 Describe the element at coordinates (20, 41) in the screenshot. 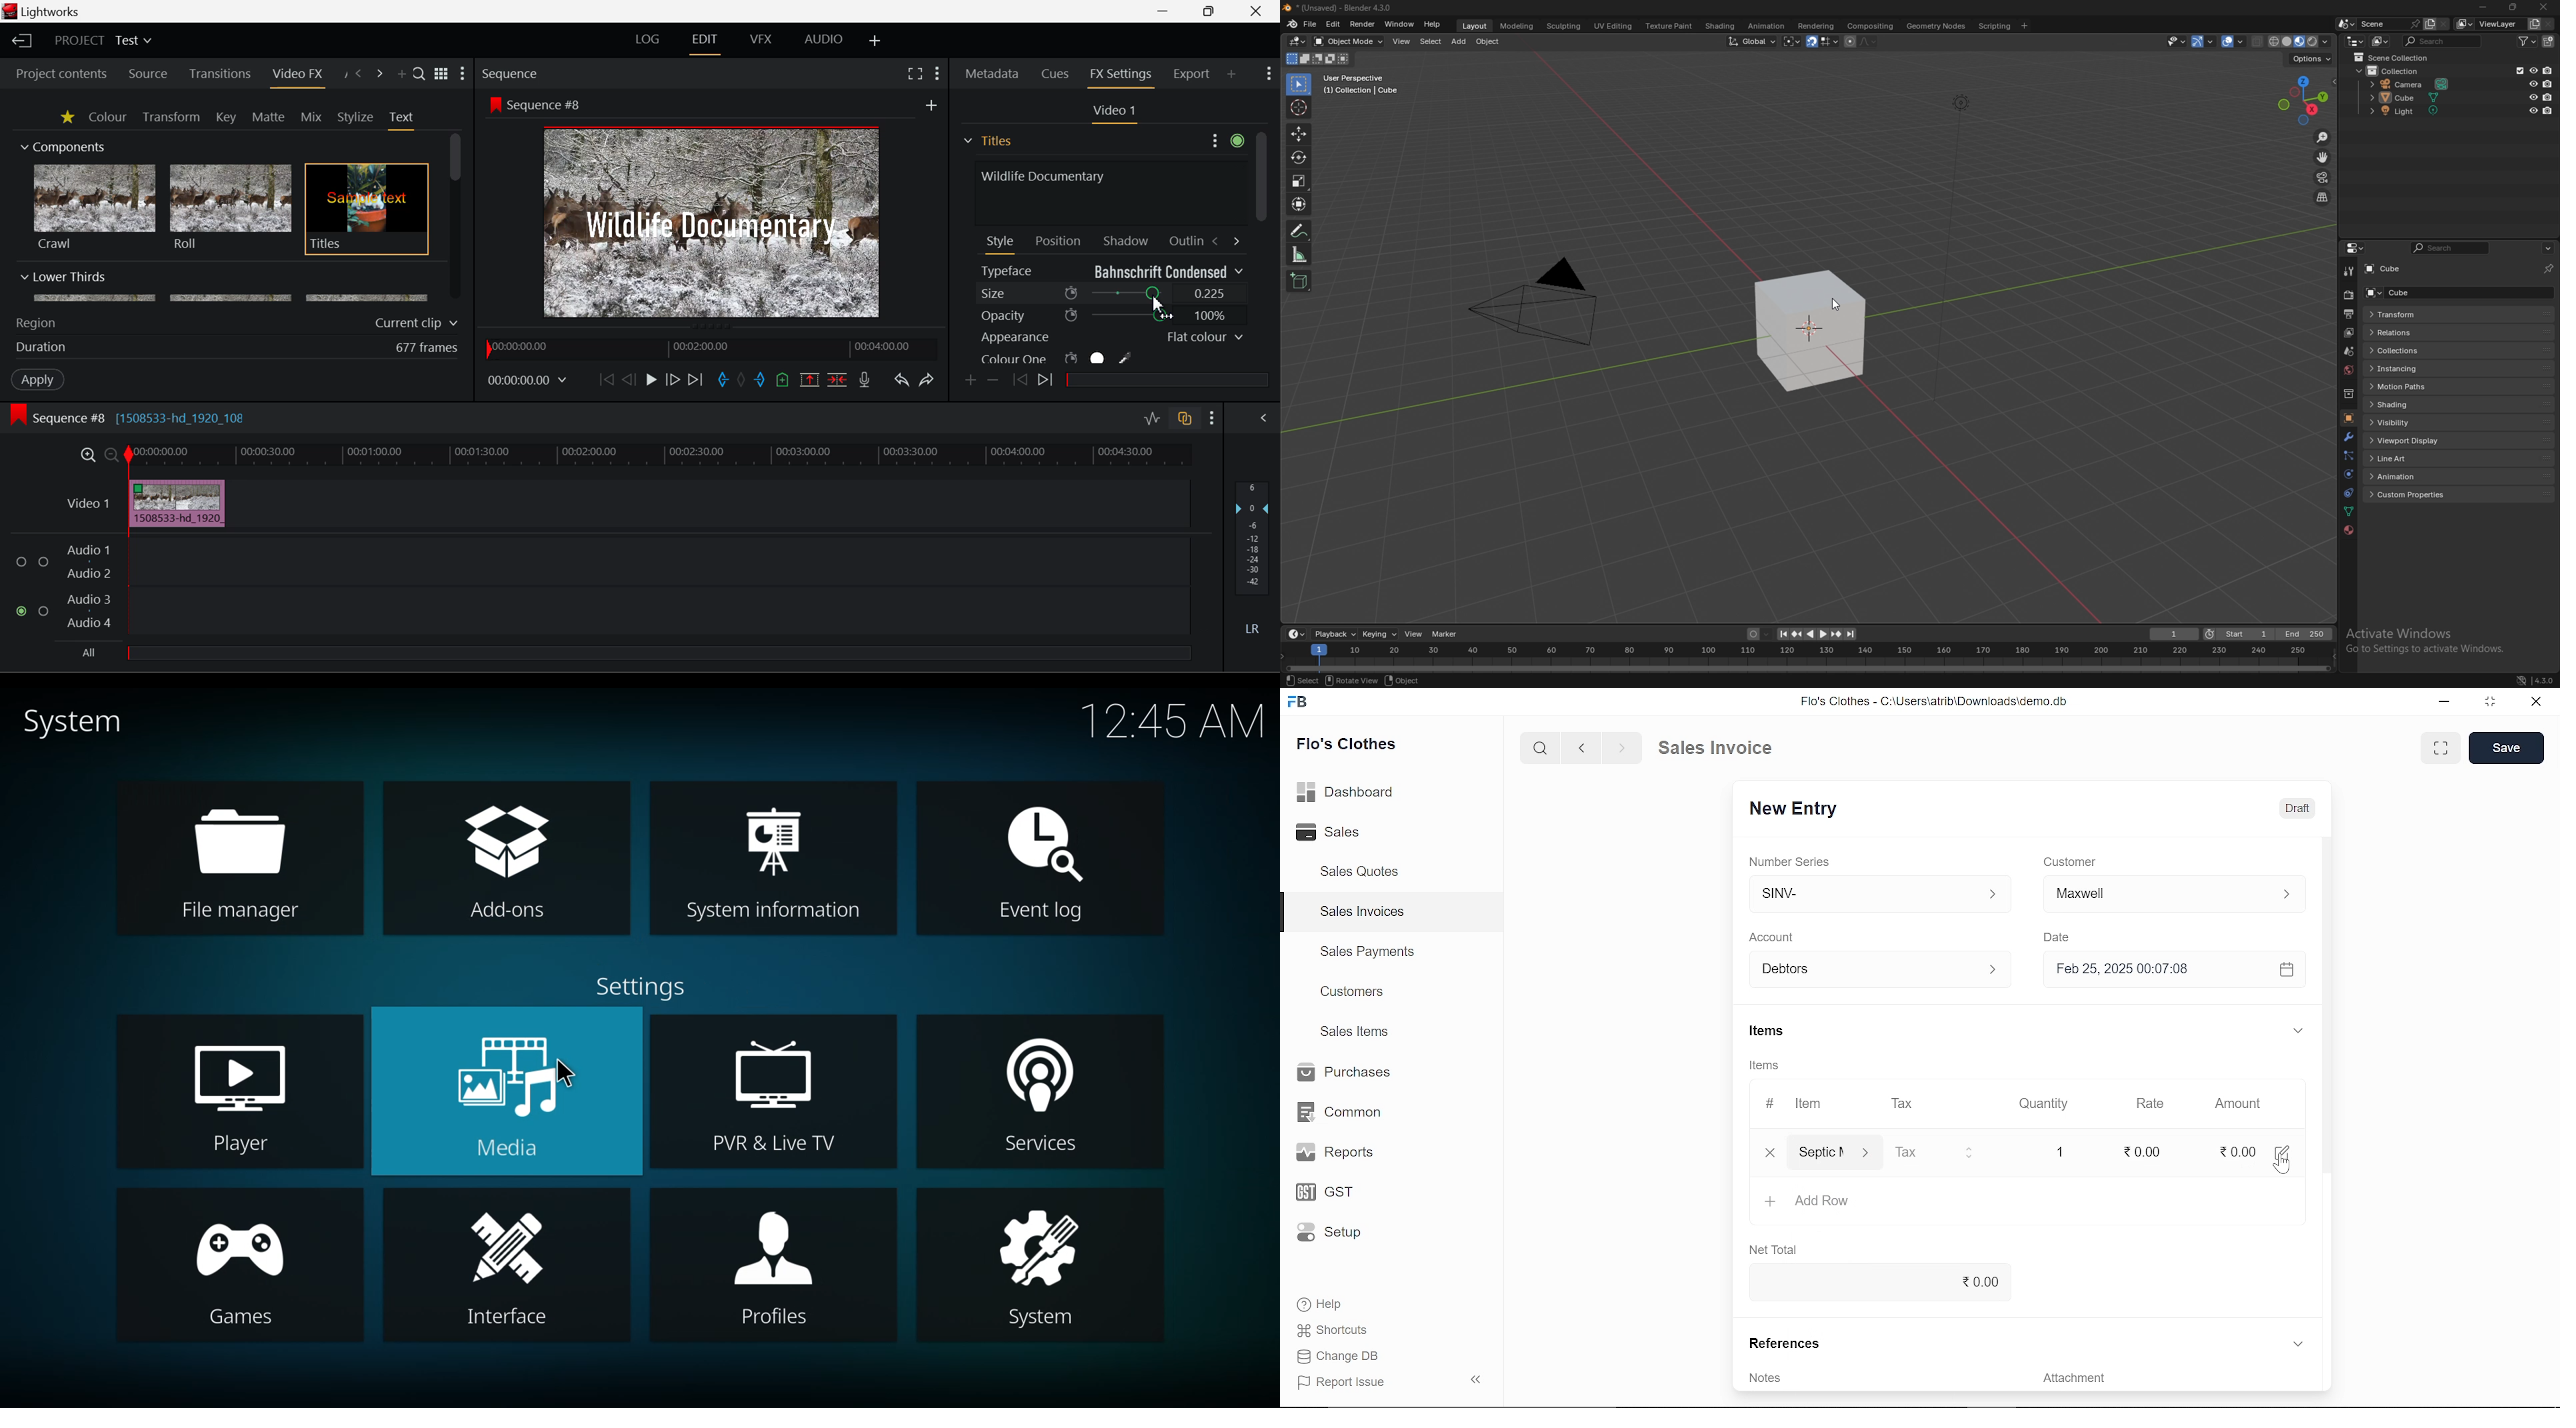

I see `Back to Homepage` at that location.